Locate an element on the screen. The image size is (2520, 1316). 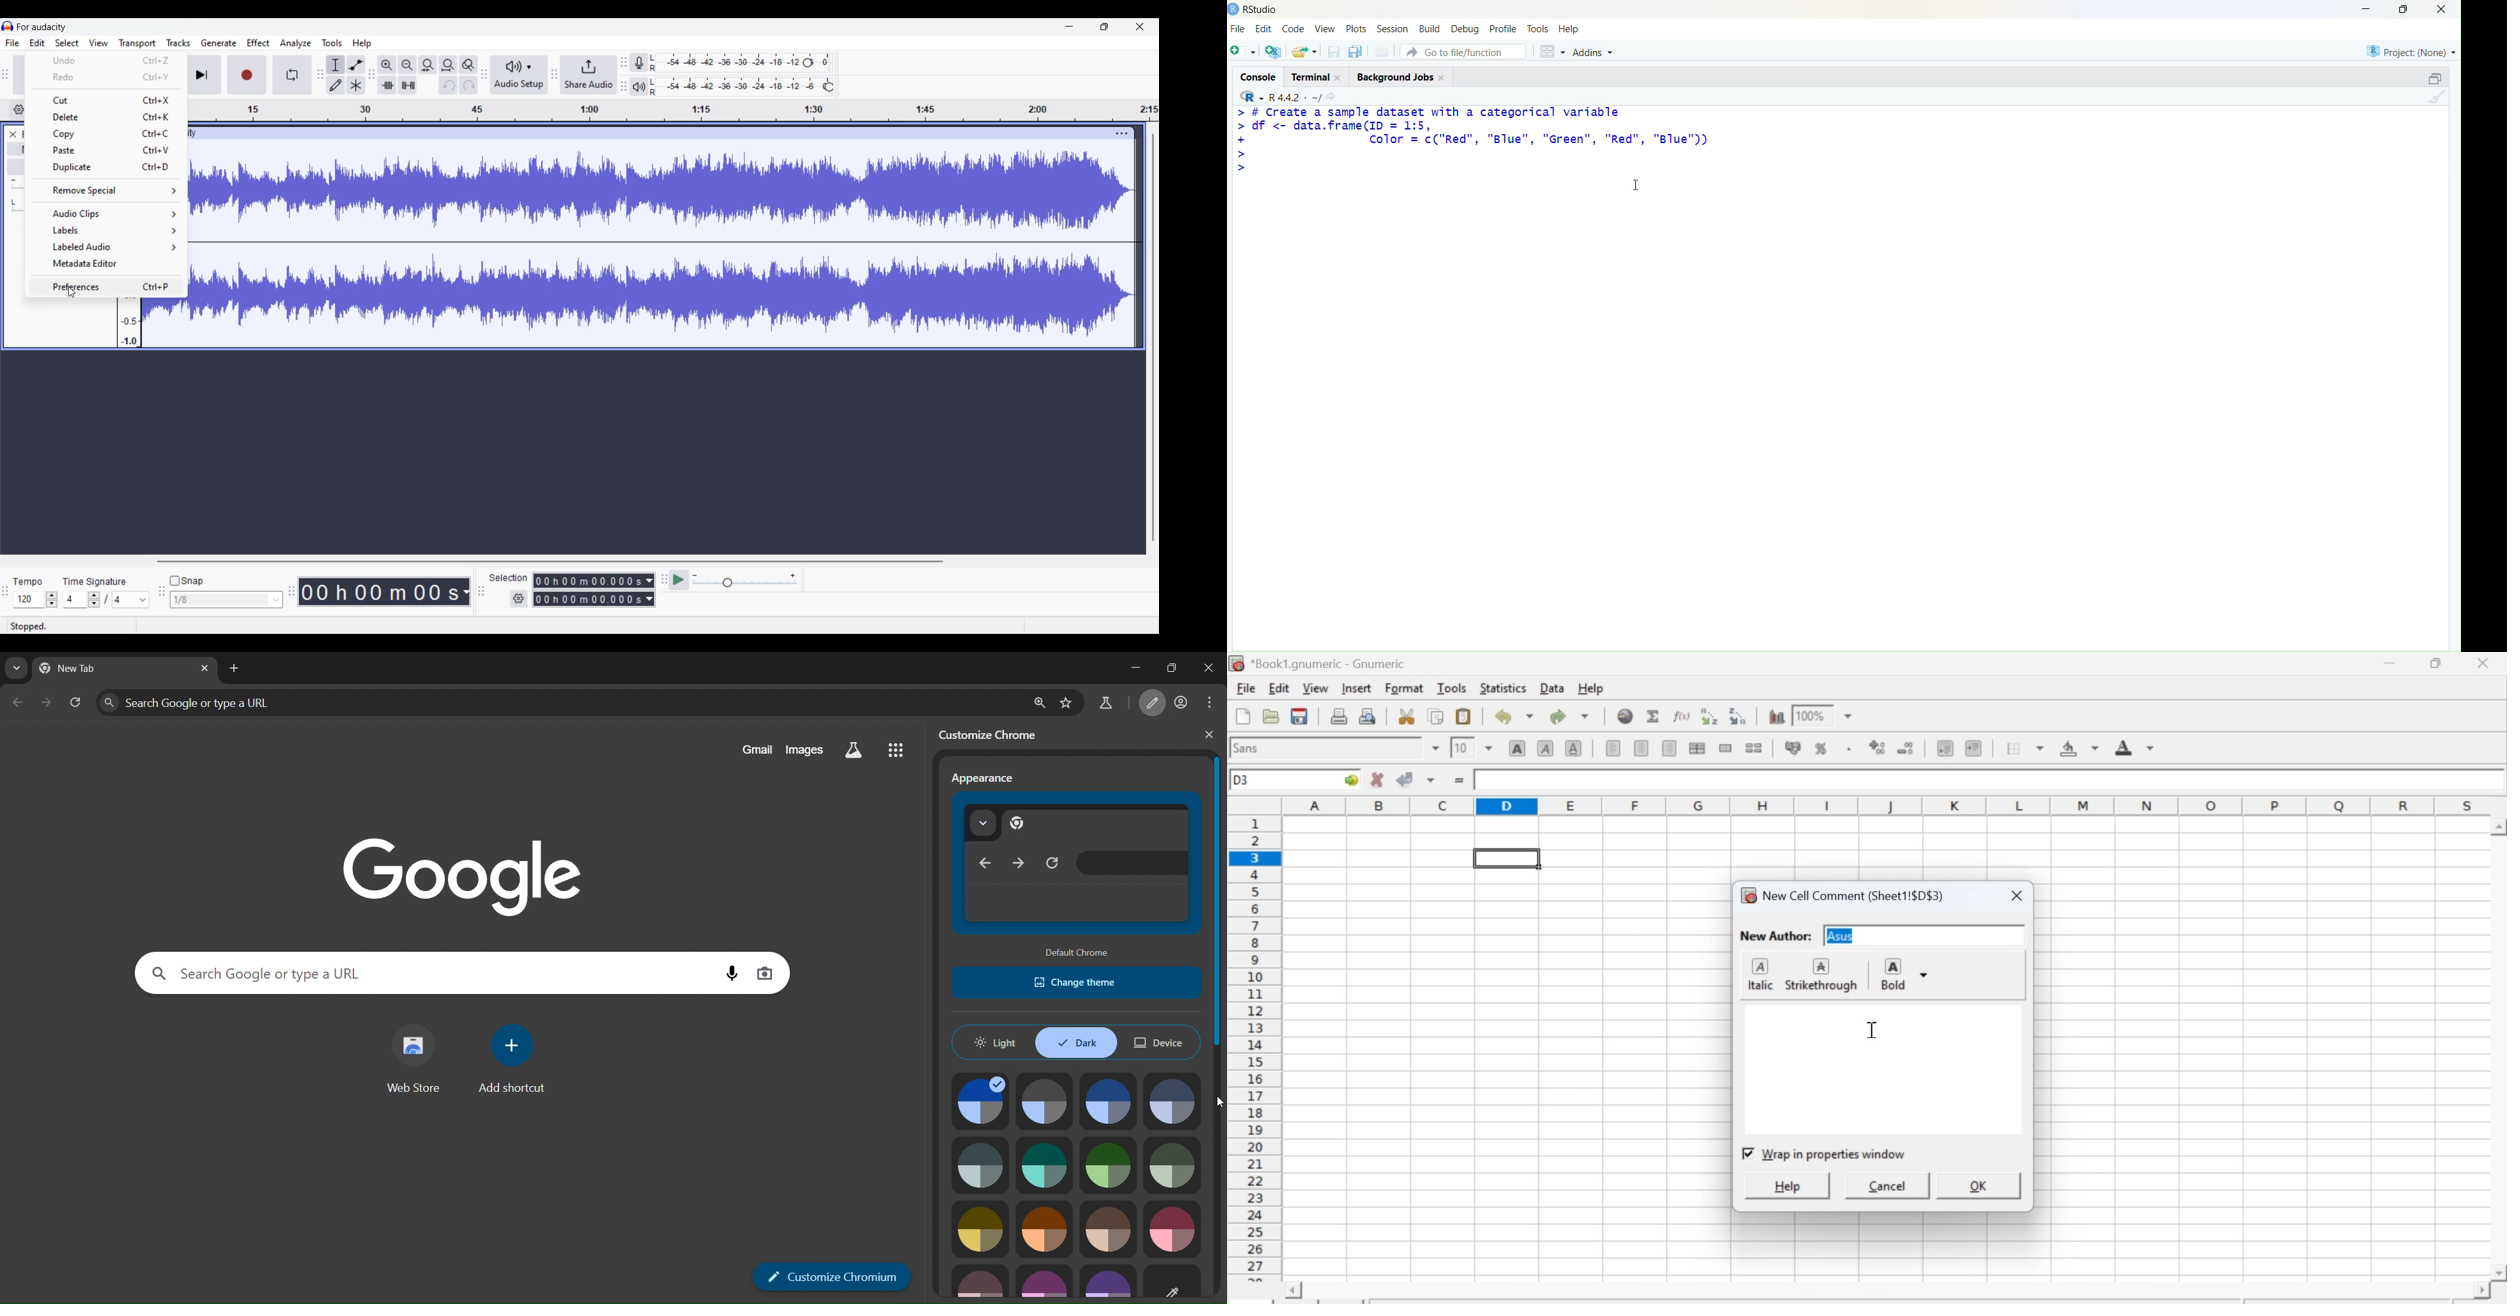
selected cell is located at coordinates (1506, 857).